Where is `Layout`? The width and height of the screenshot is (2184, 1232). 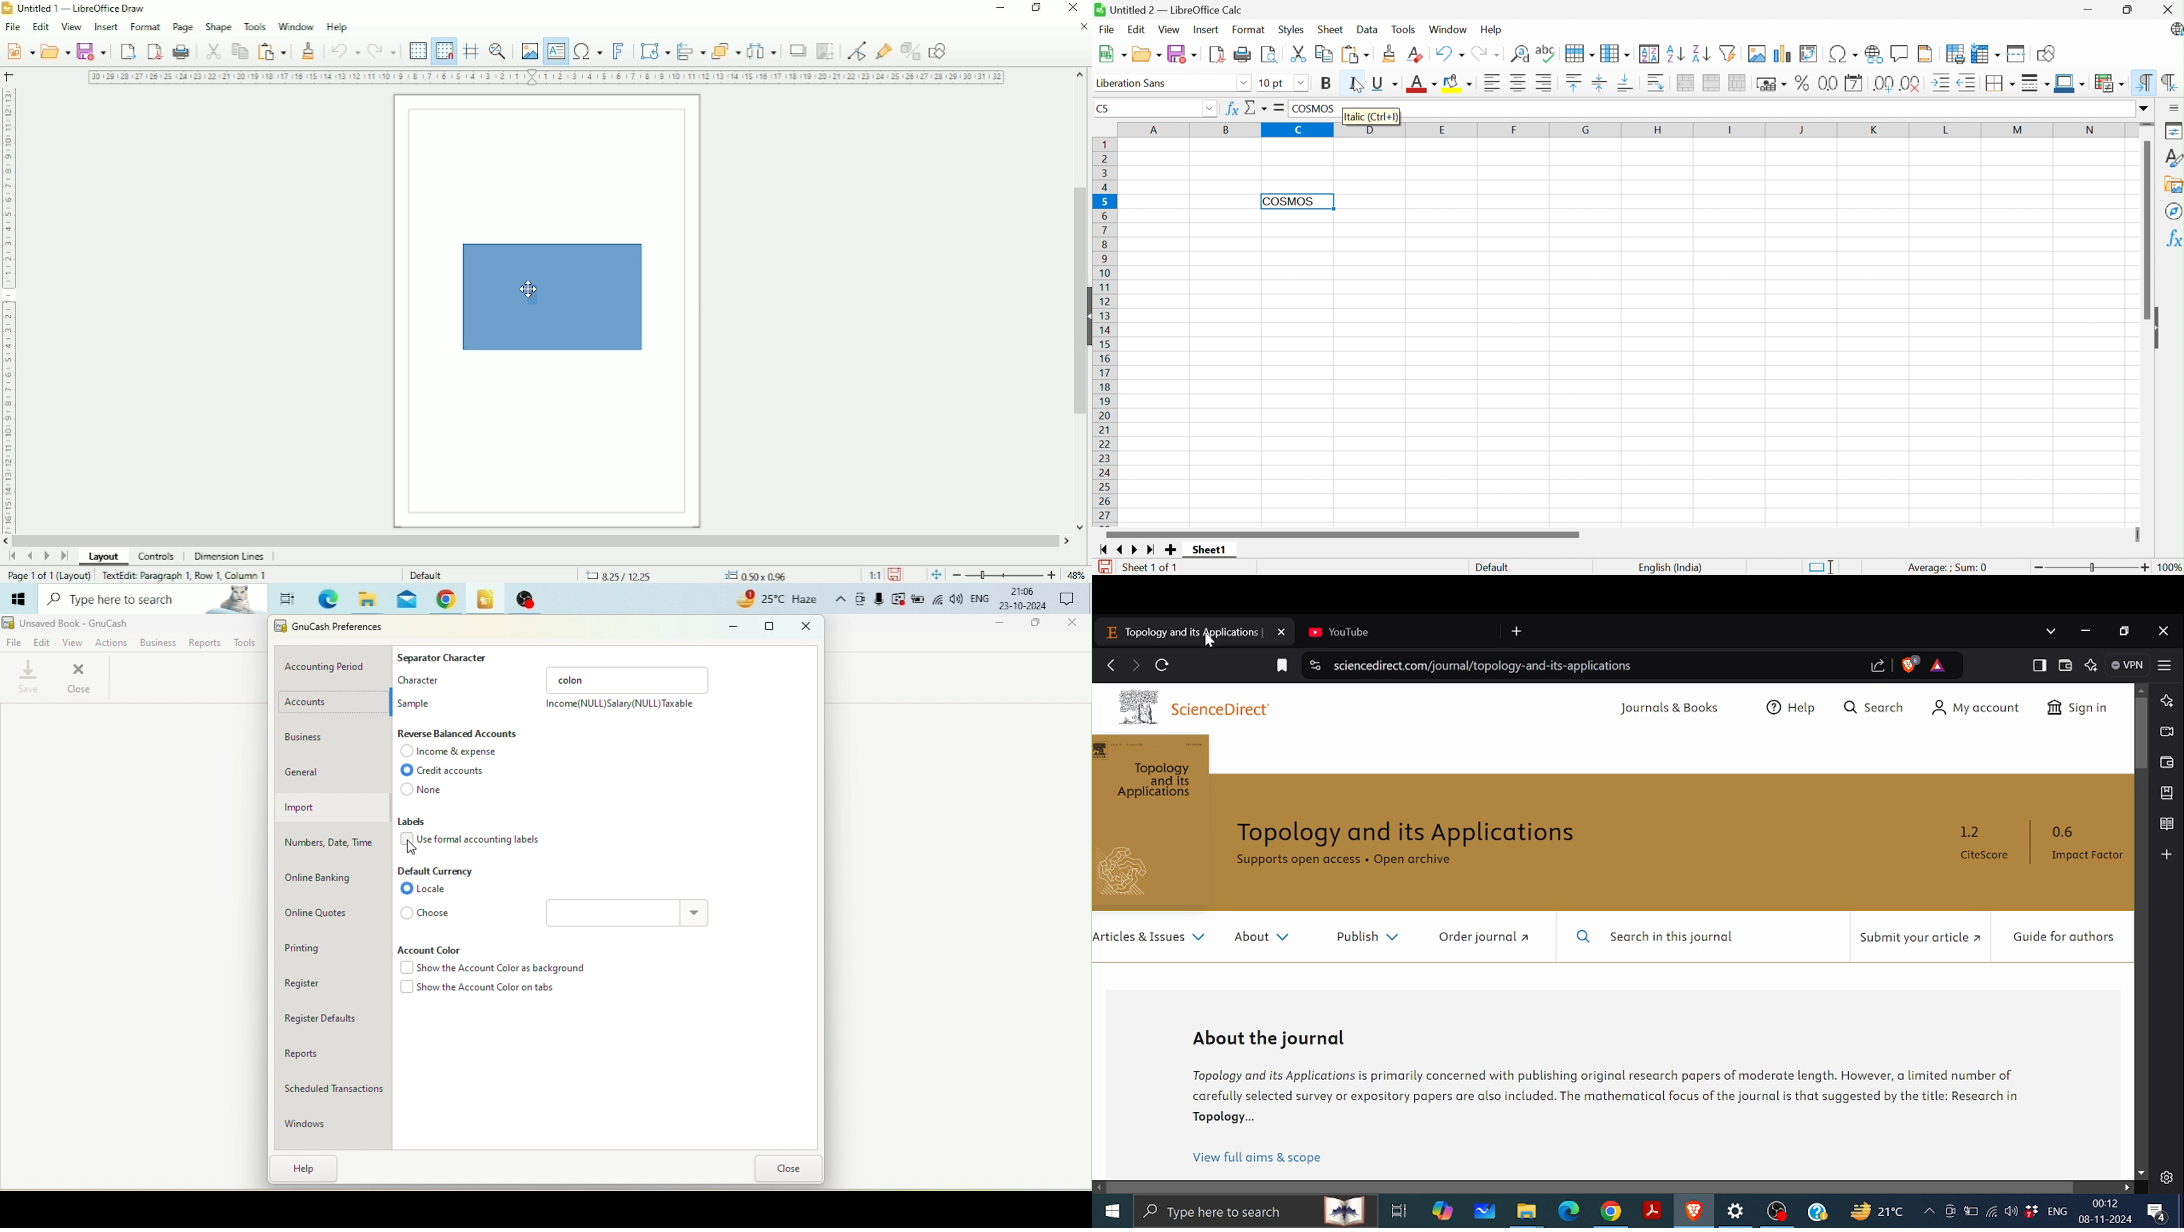
Layout is located at coordinates (104, 556).